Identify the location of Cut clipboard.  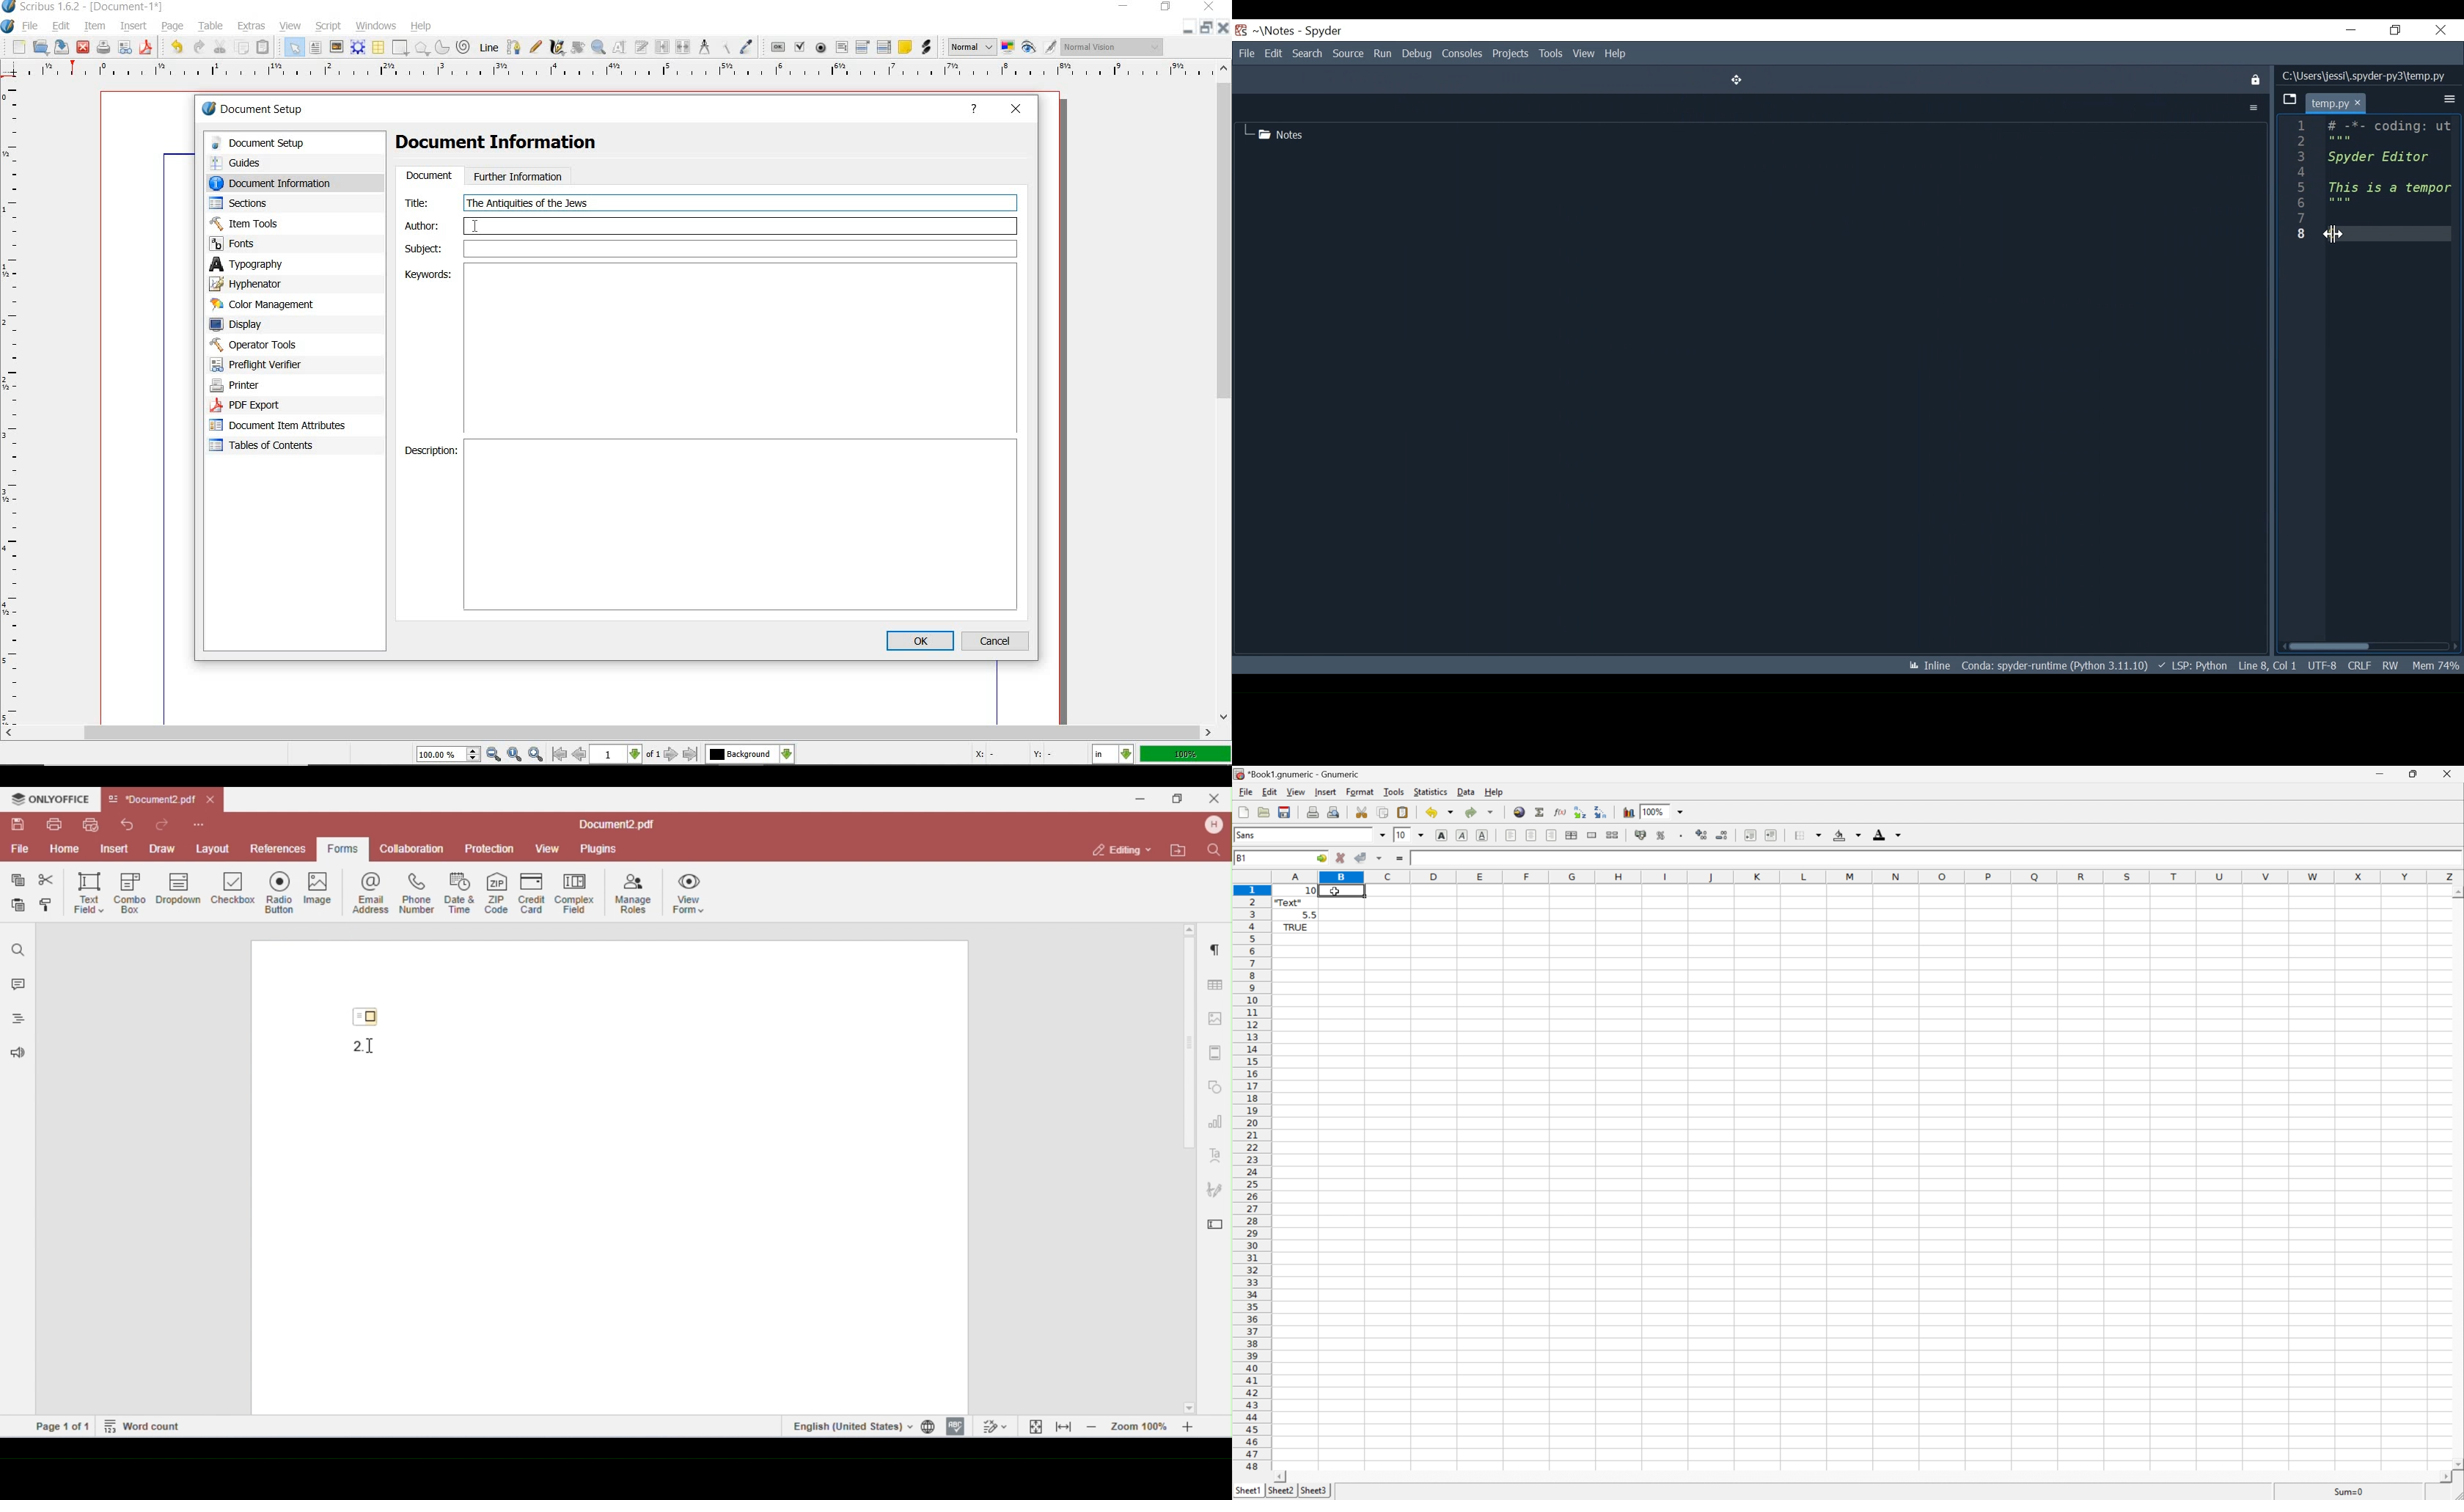
(1361, 812).